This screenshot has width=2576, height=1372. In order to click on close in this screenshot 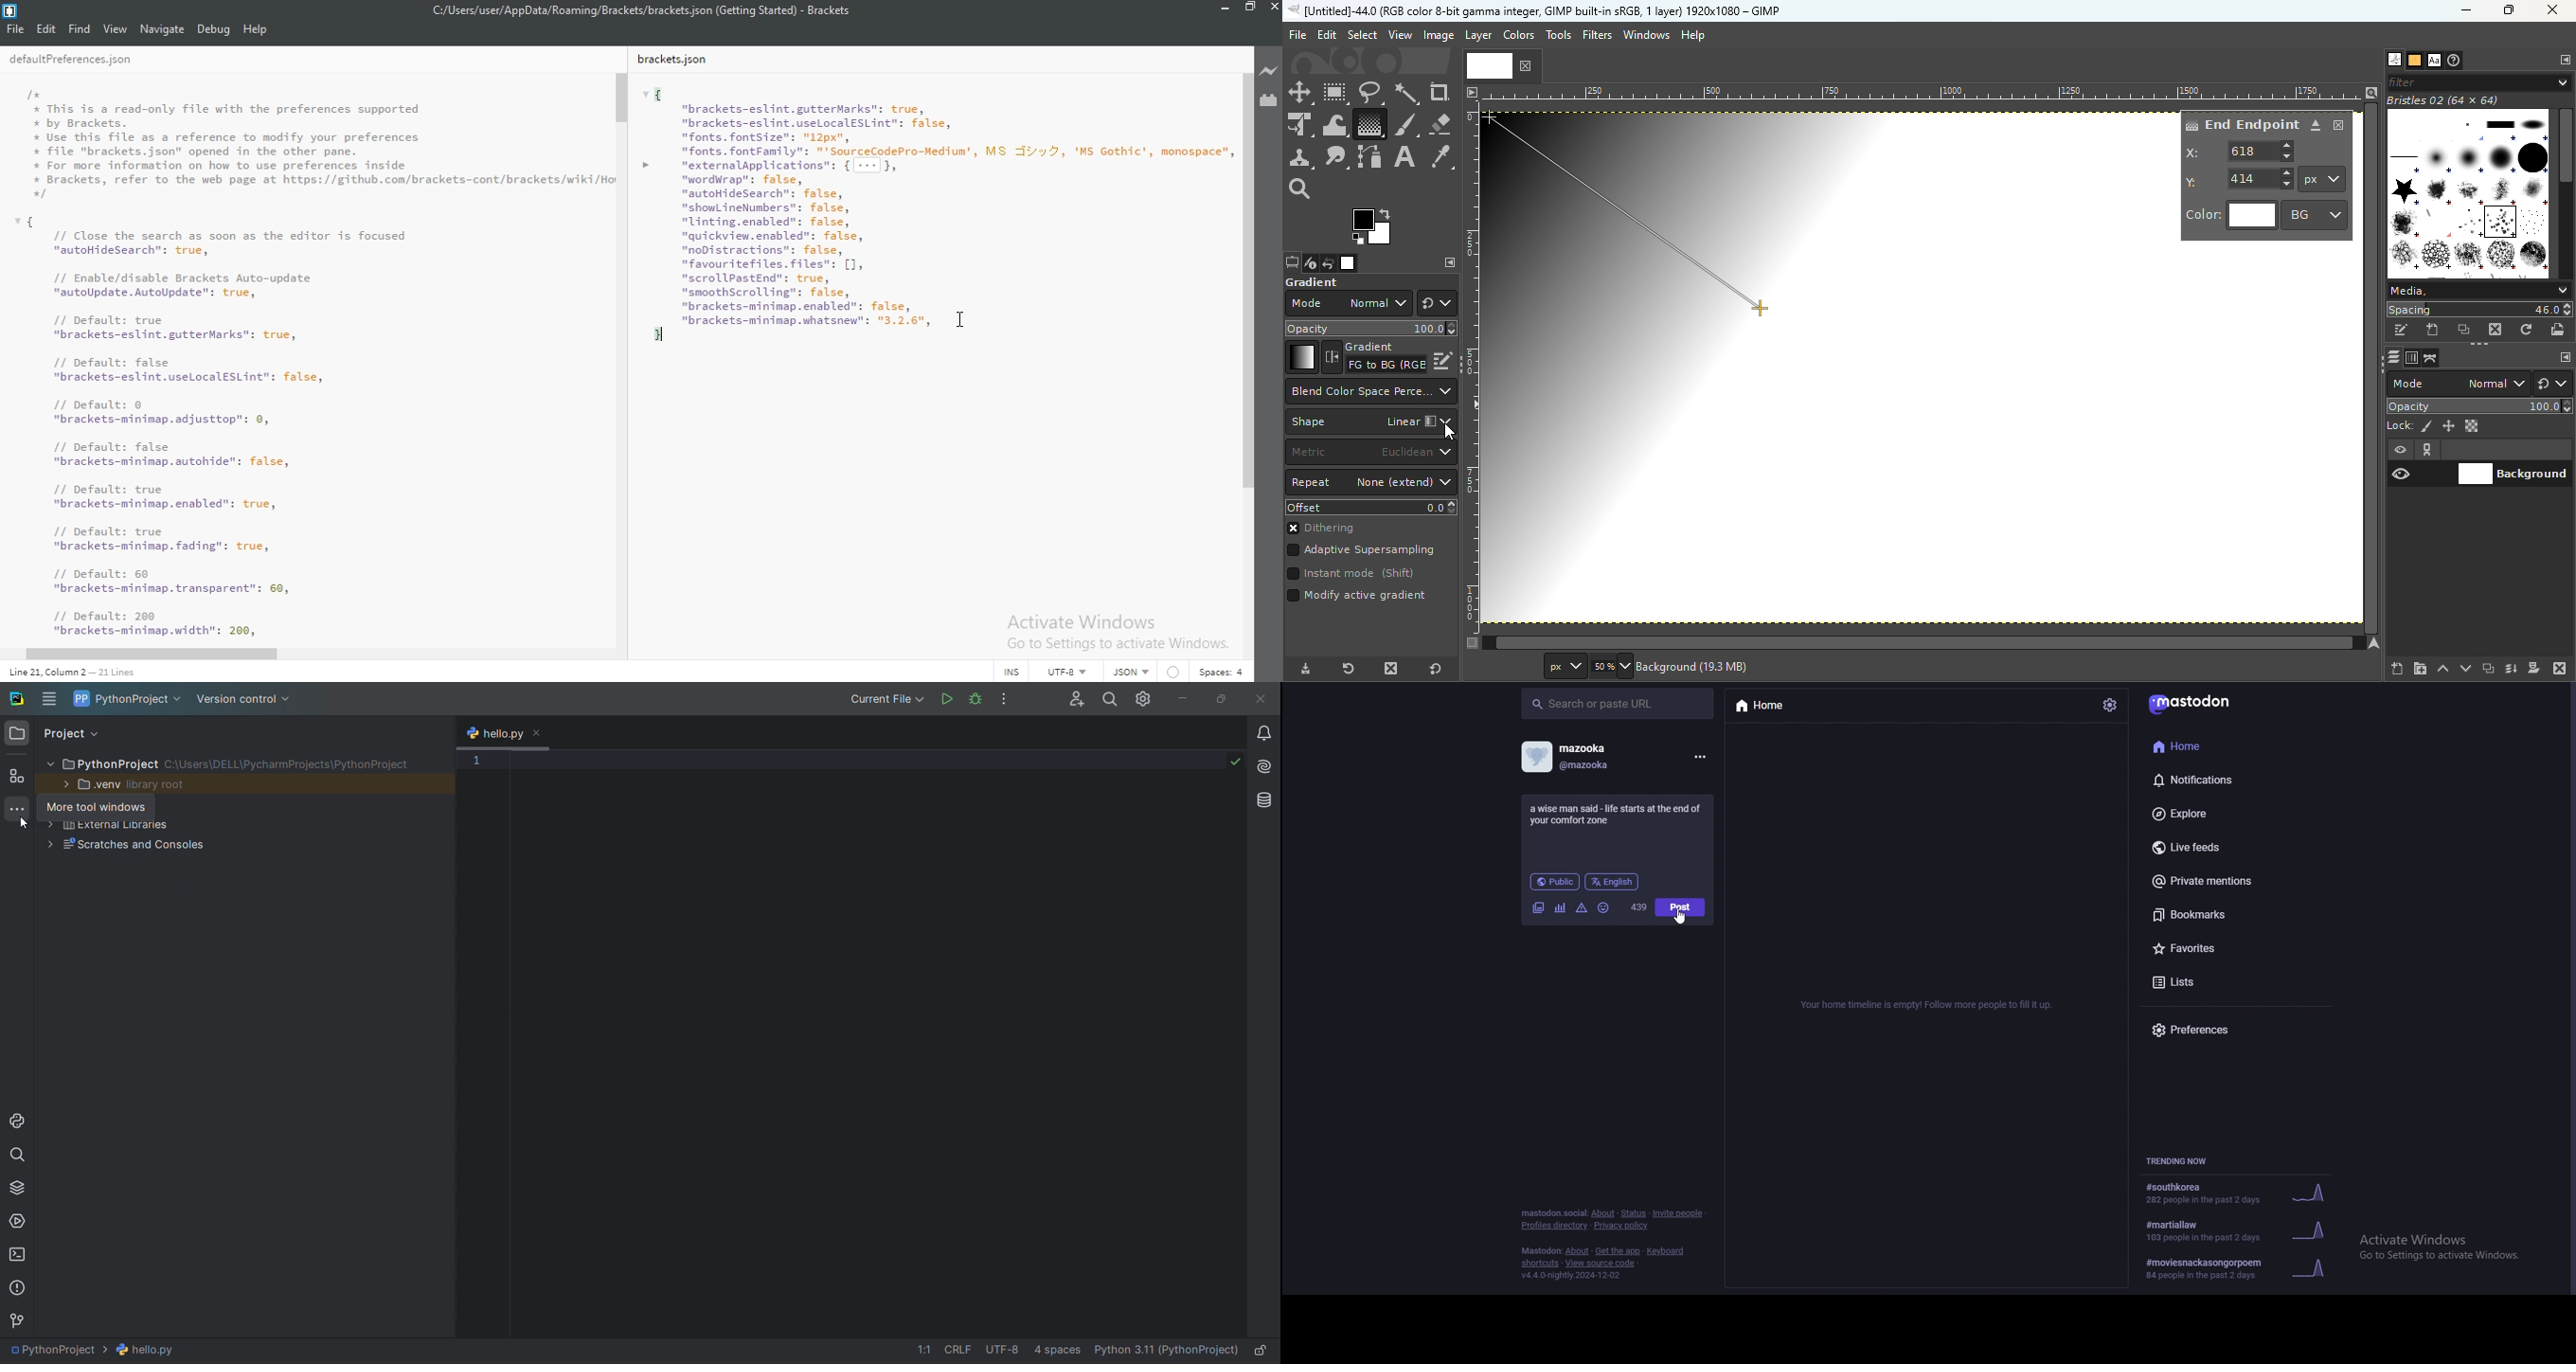, I will do `click(1265, 698)`.